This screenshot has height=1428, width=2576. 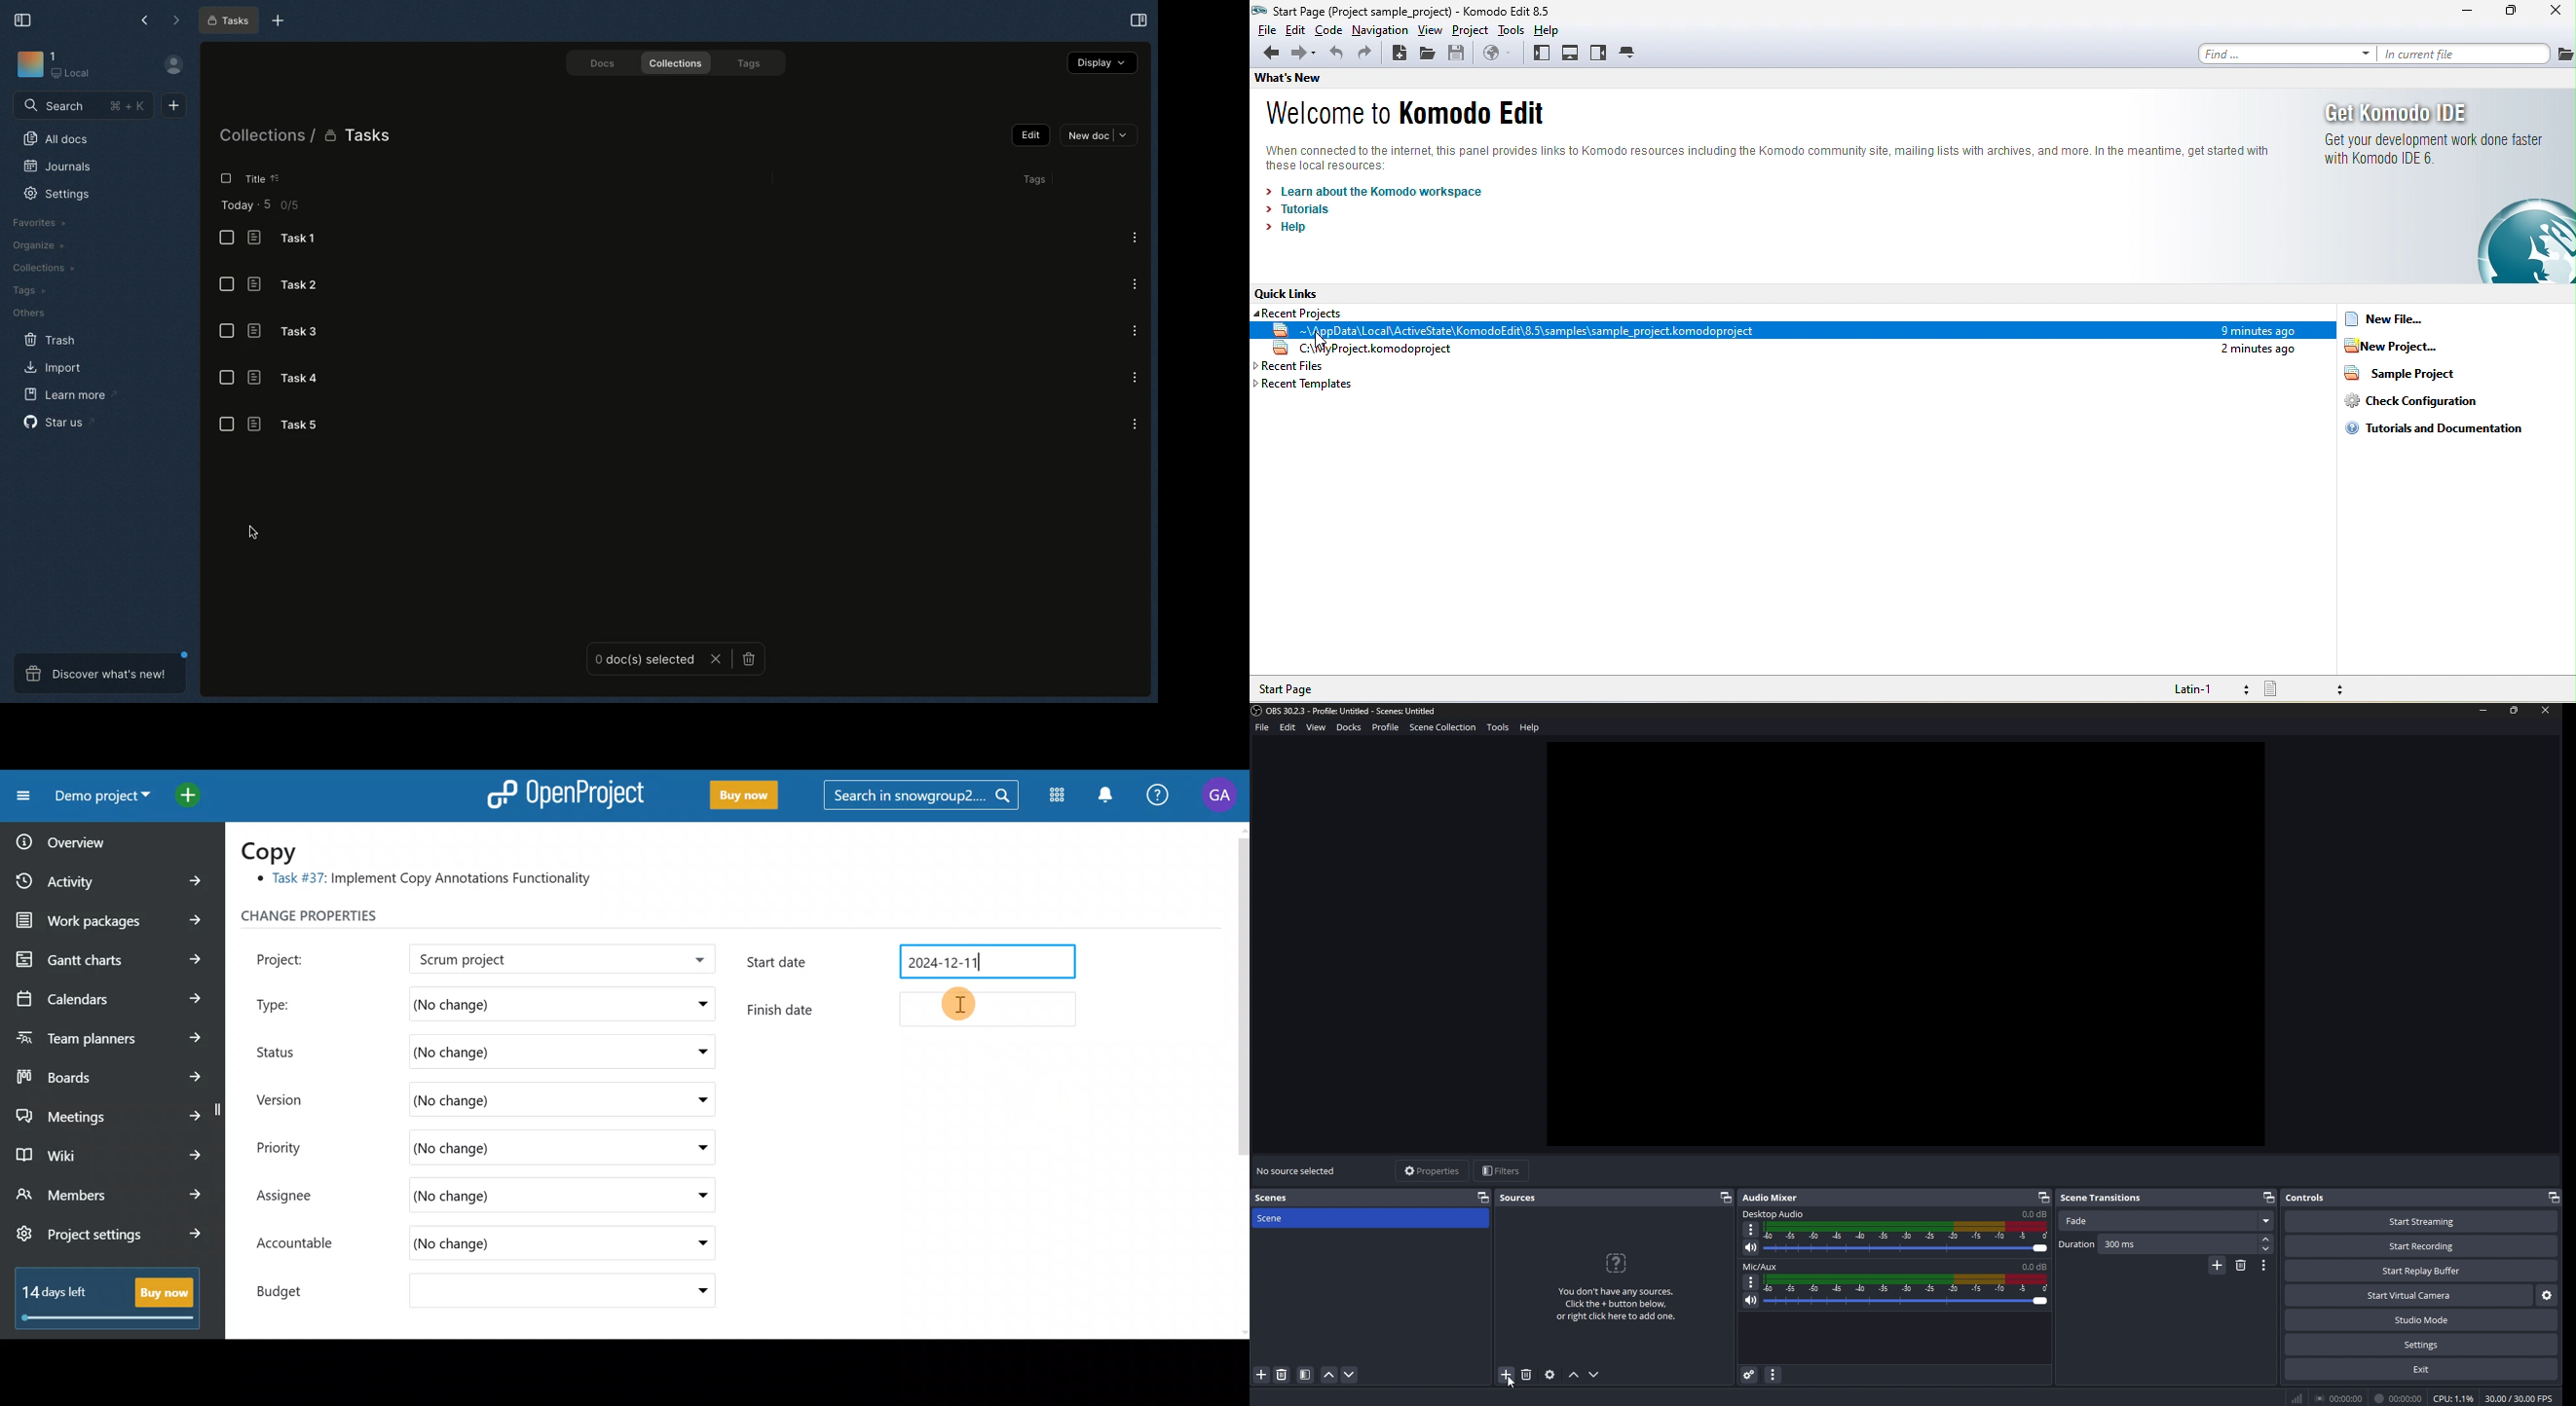 I want to click on scenes, so click(x=1275, y=1197).